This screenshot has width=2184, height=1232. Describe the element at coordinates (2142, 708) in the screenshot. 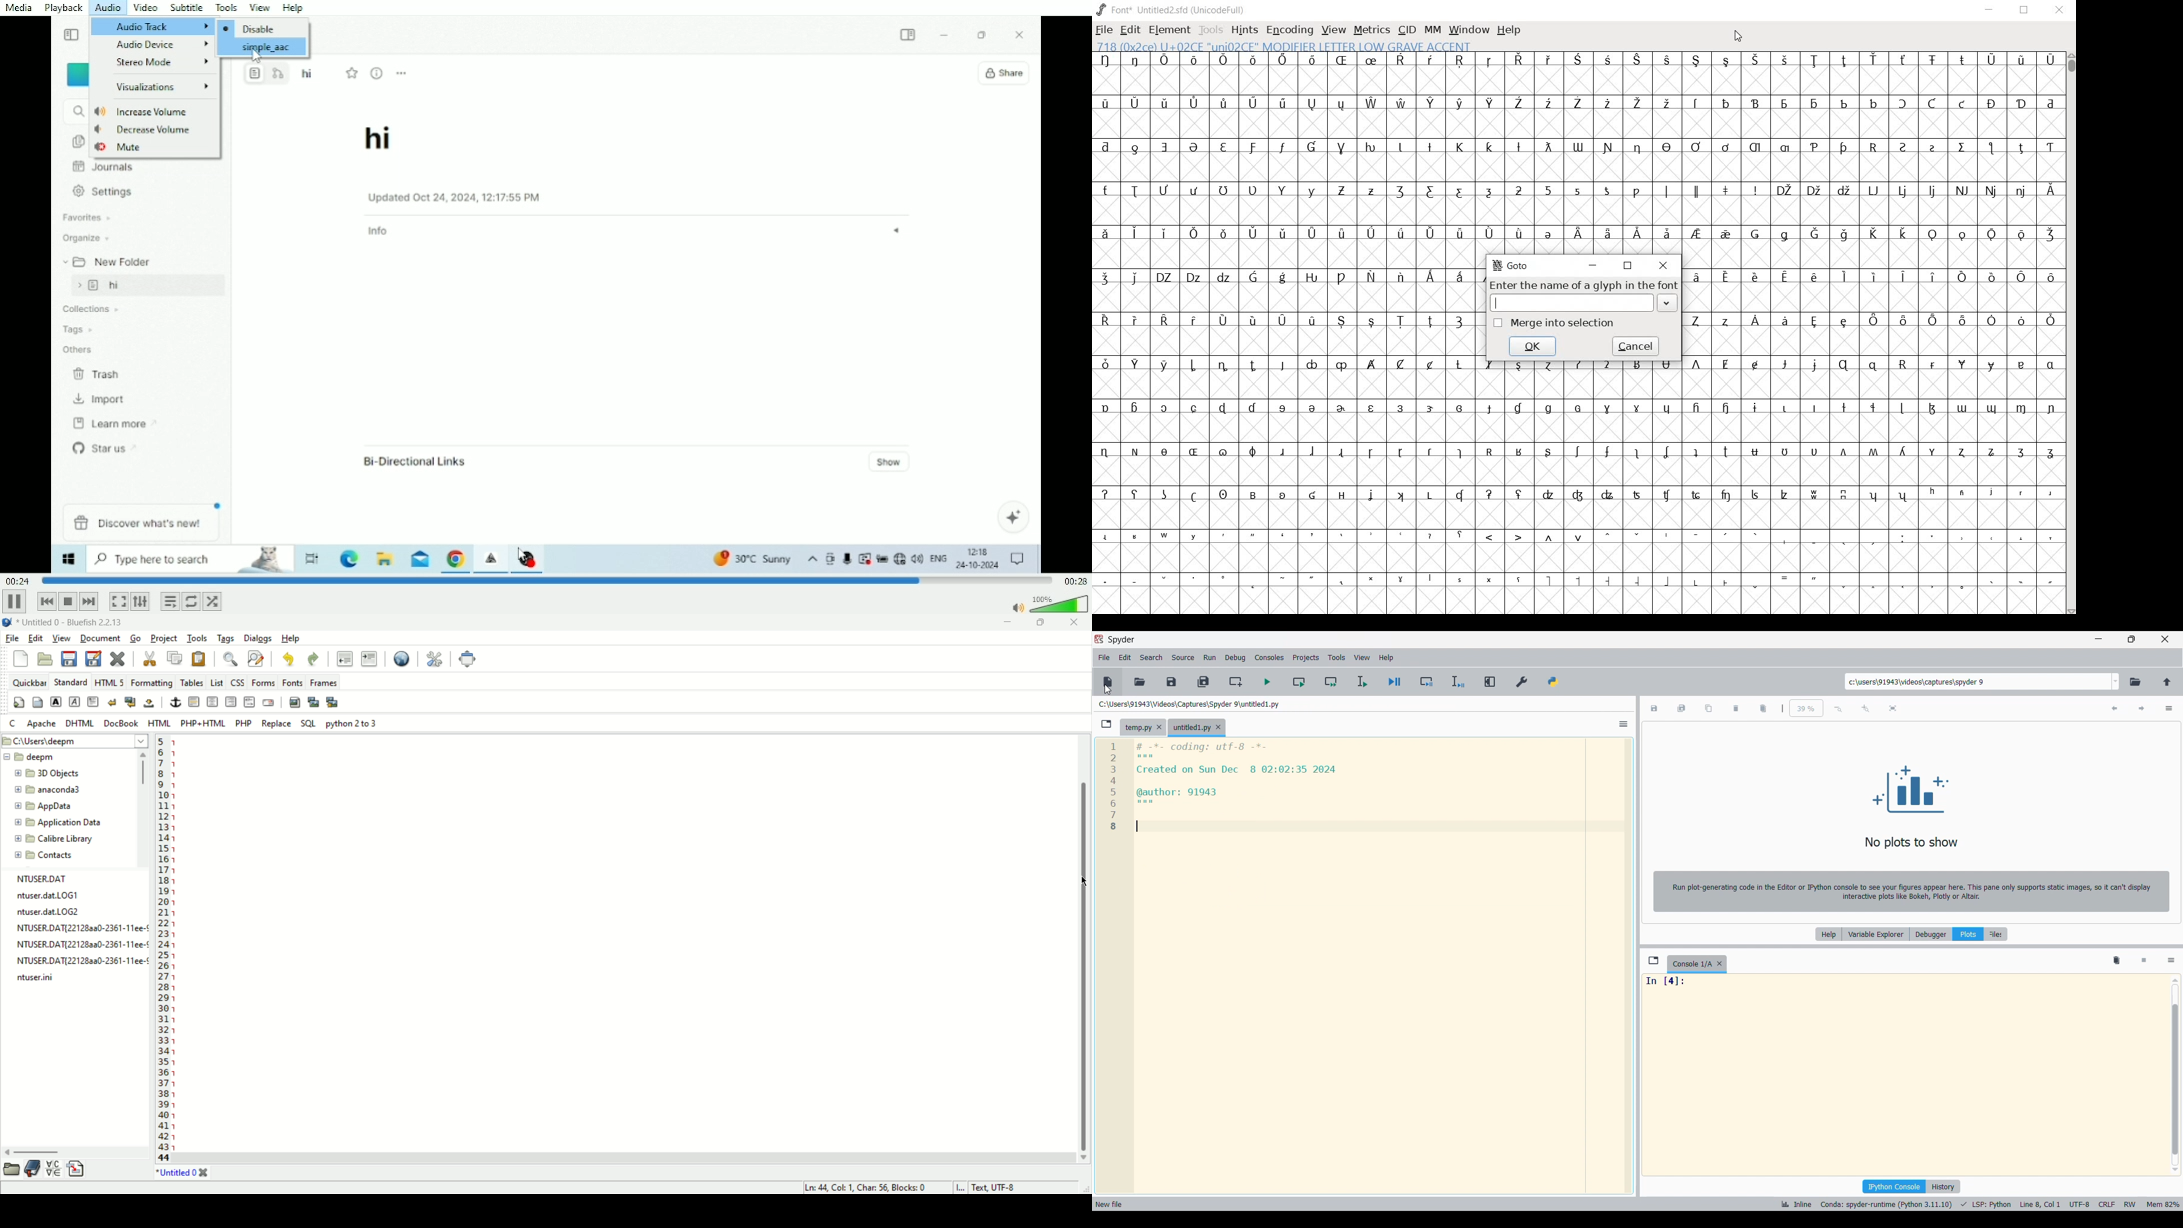

I see `Next plot` at that location.